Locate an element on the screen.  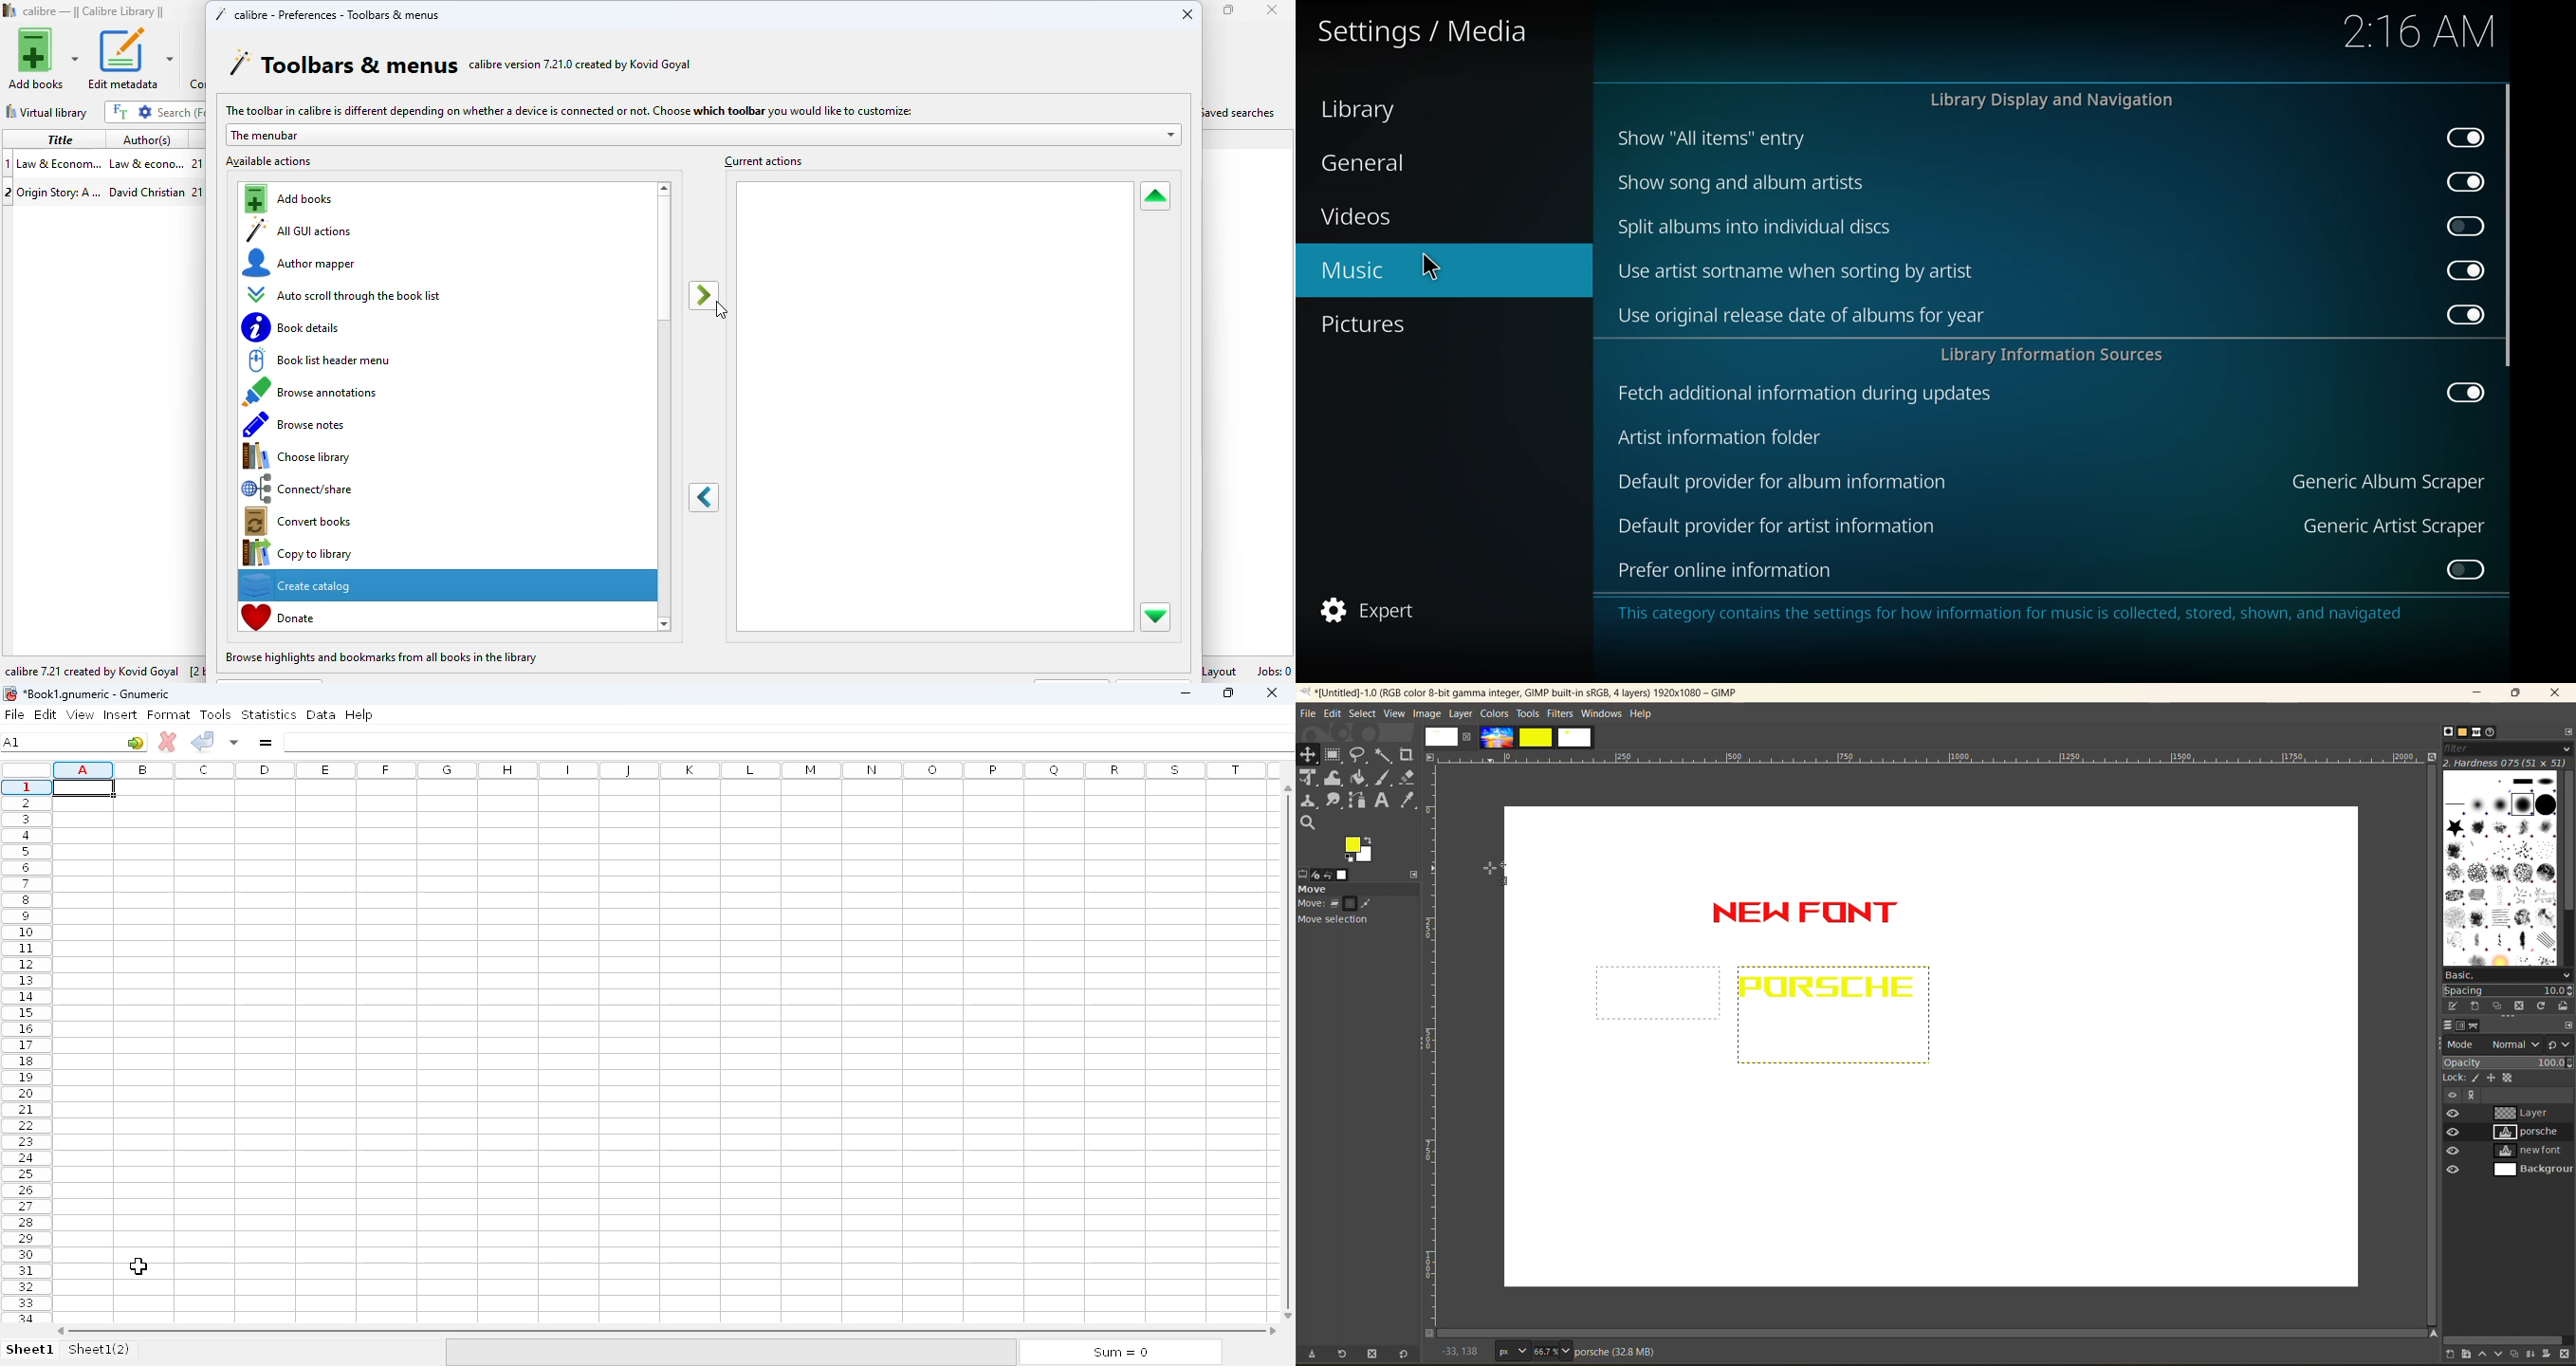
generic is located at coordinates (2385, 481).